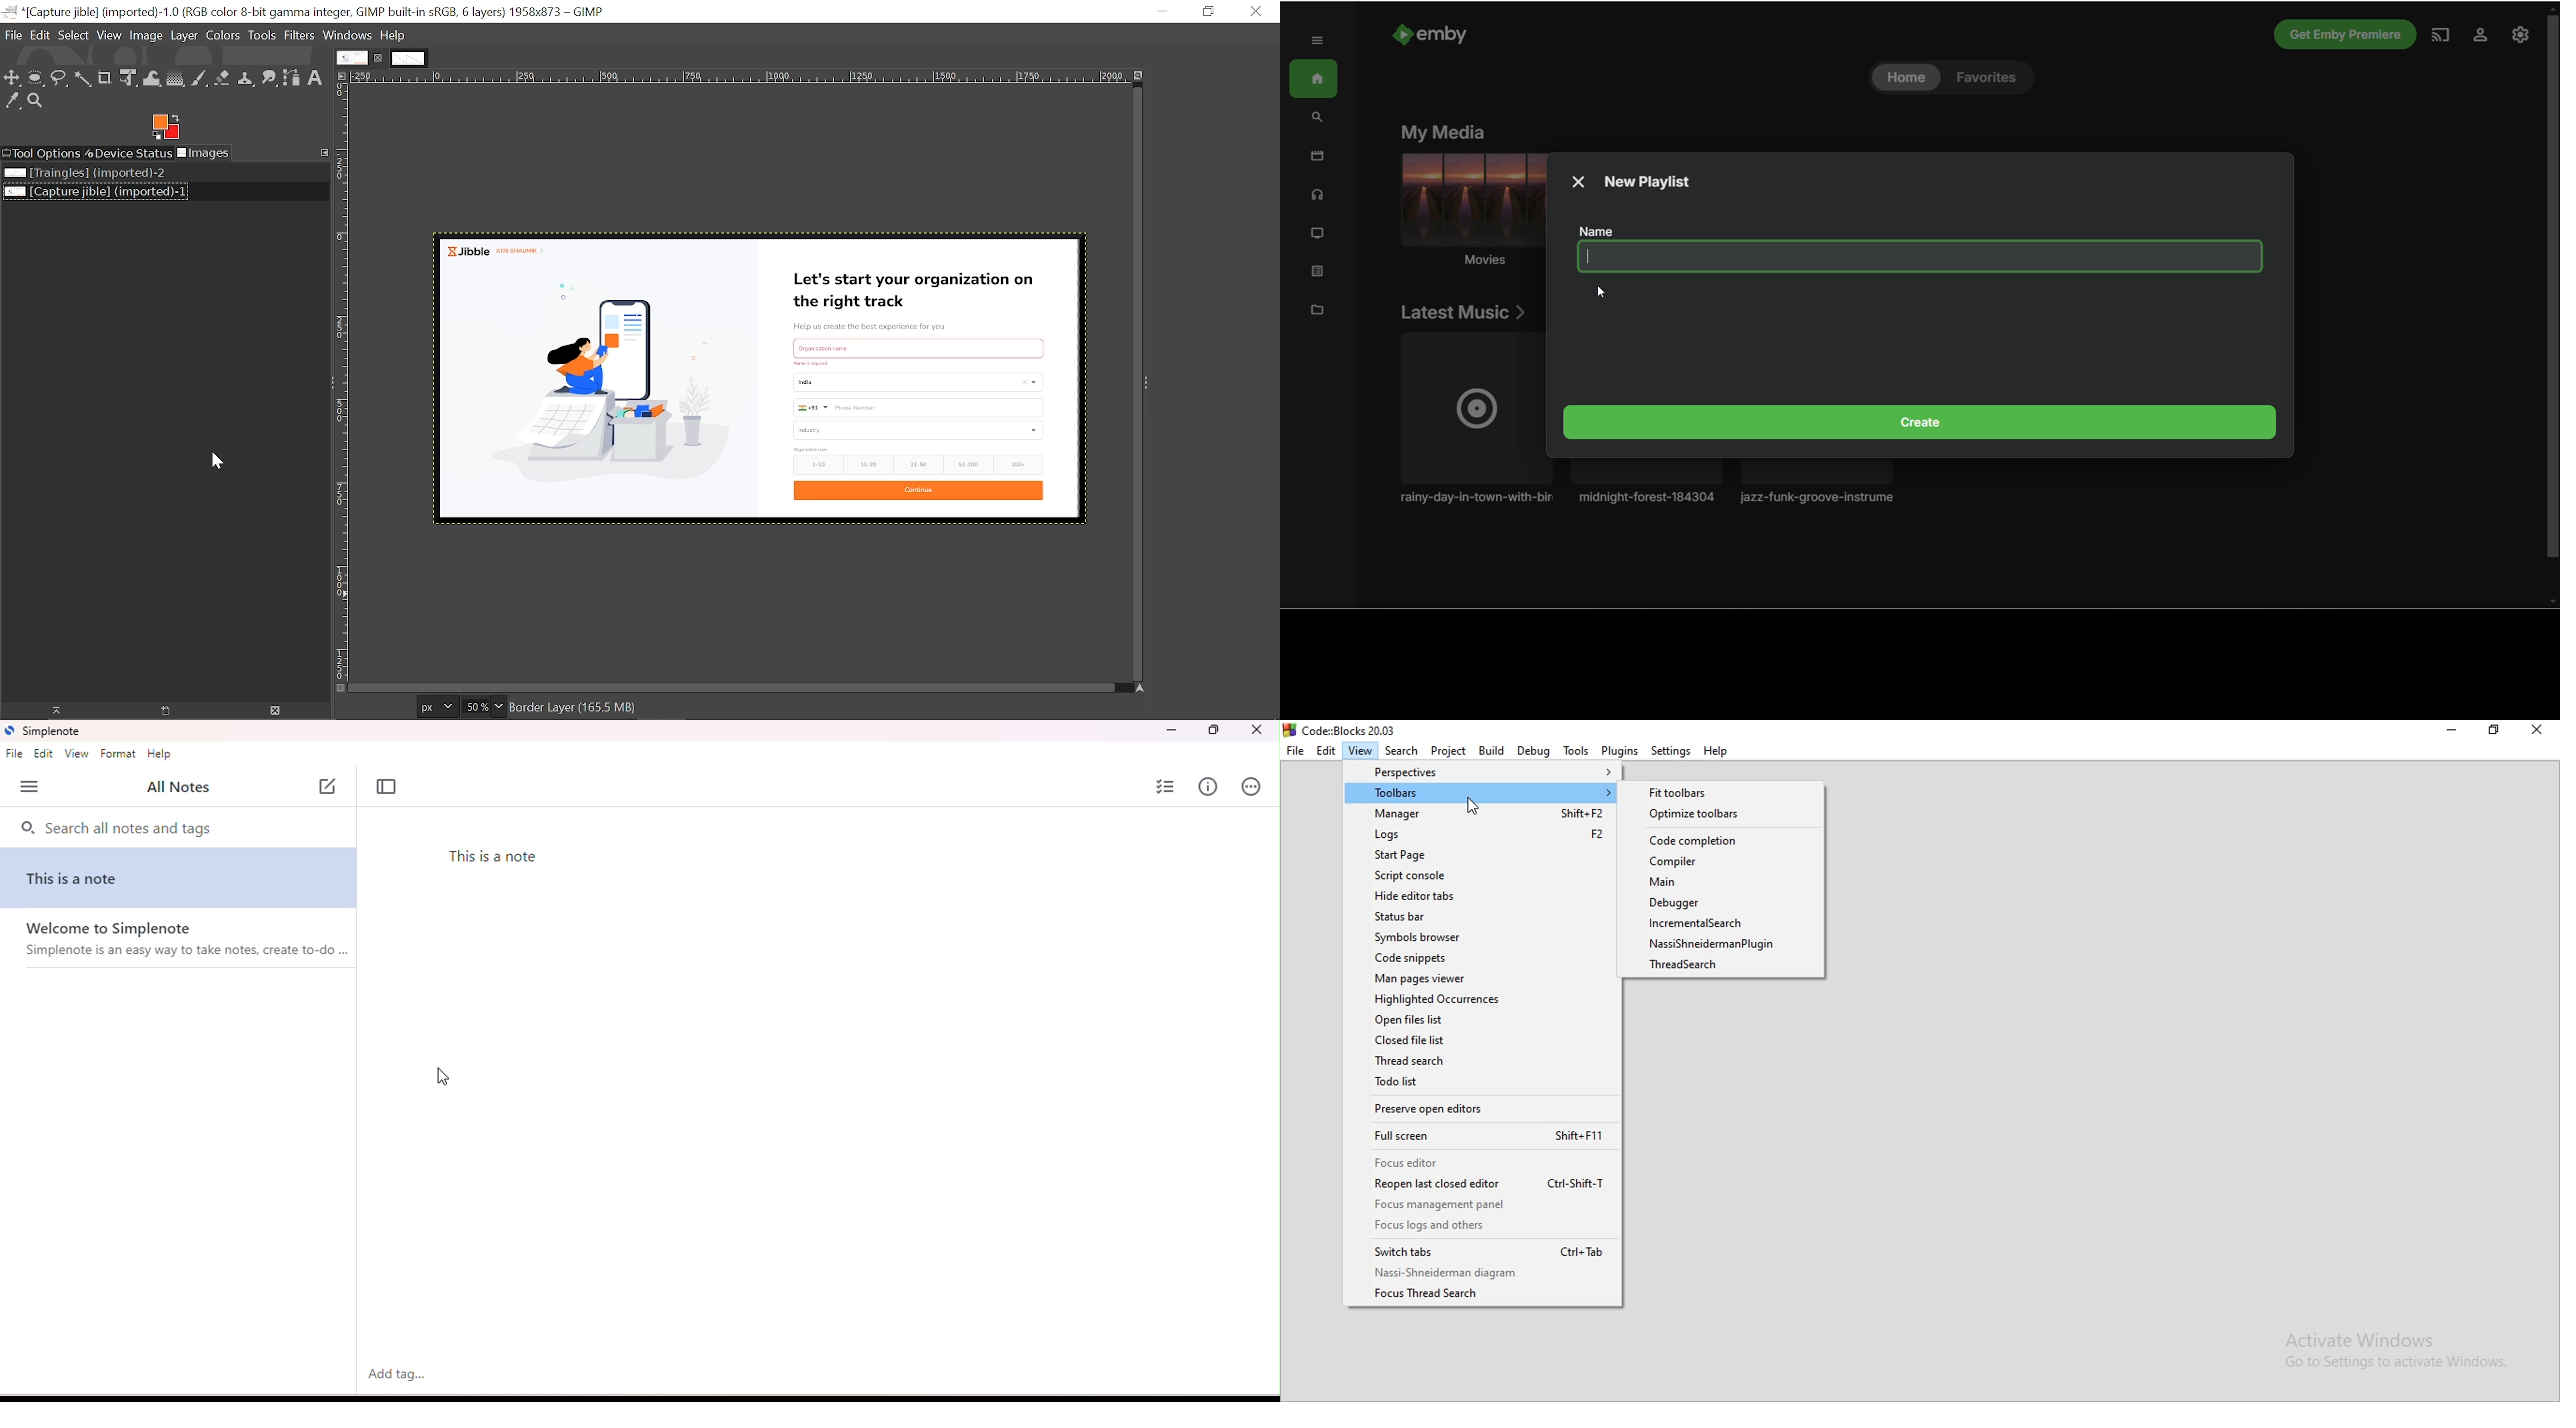 This screenshot has height=1428, width=2576. Describe the element at coordinates (14, 35) in the screenshot. I see `File` at that location.